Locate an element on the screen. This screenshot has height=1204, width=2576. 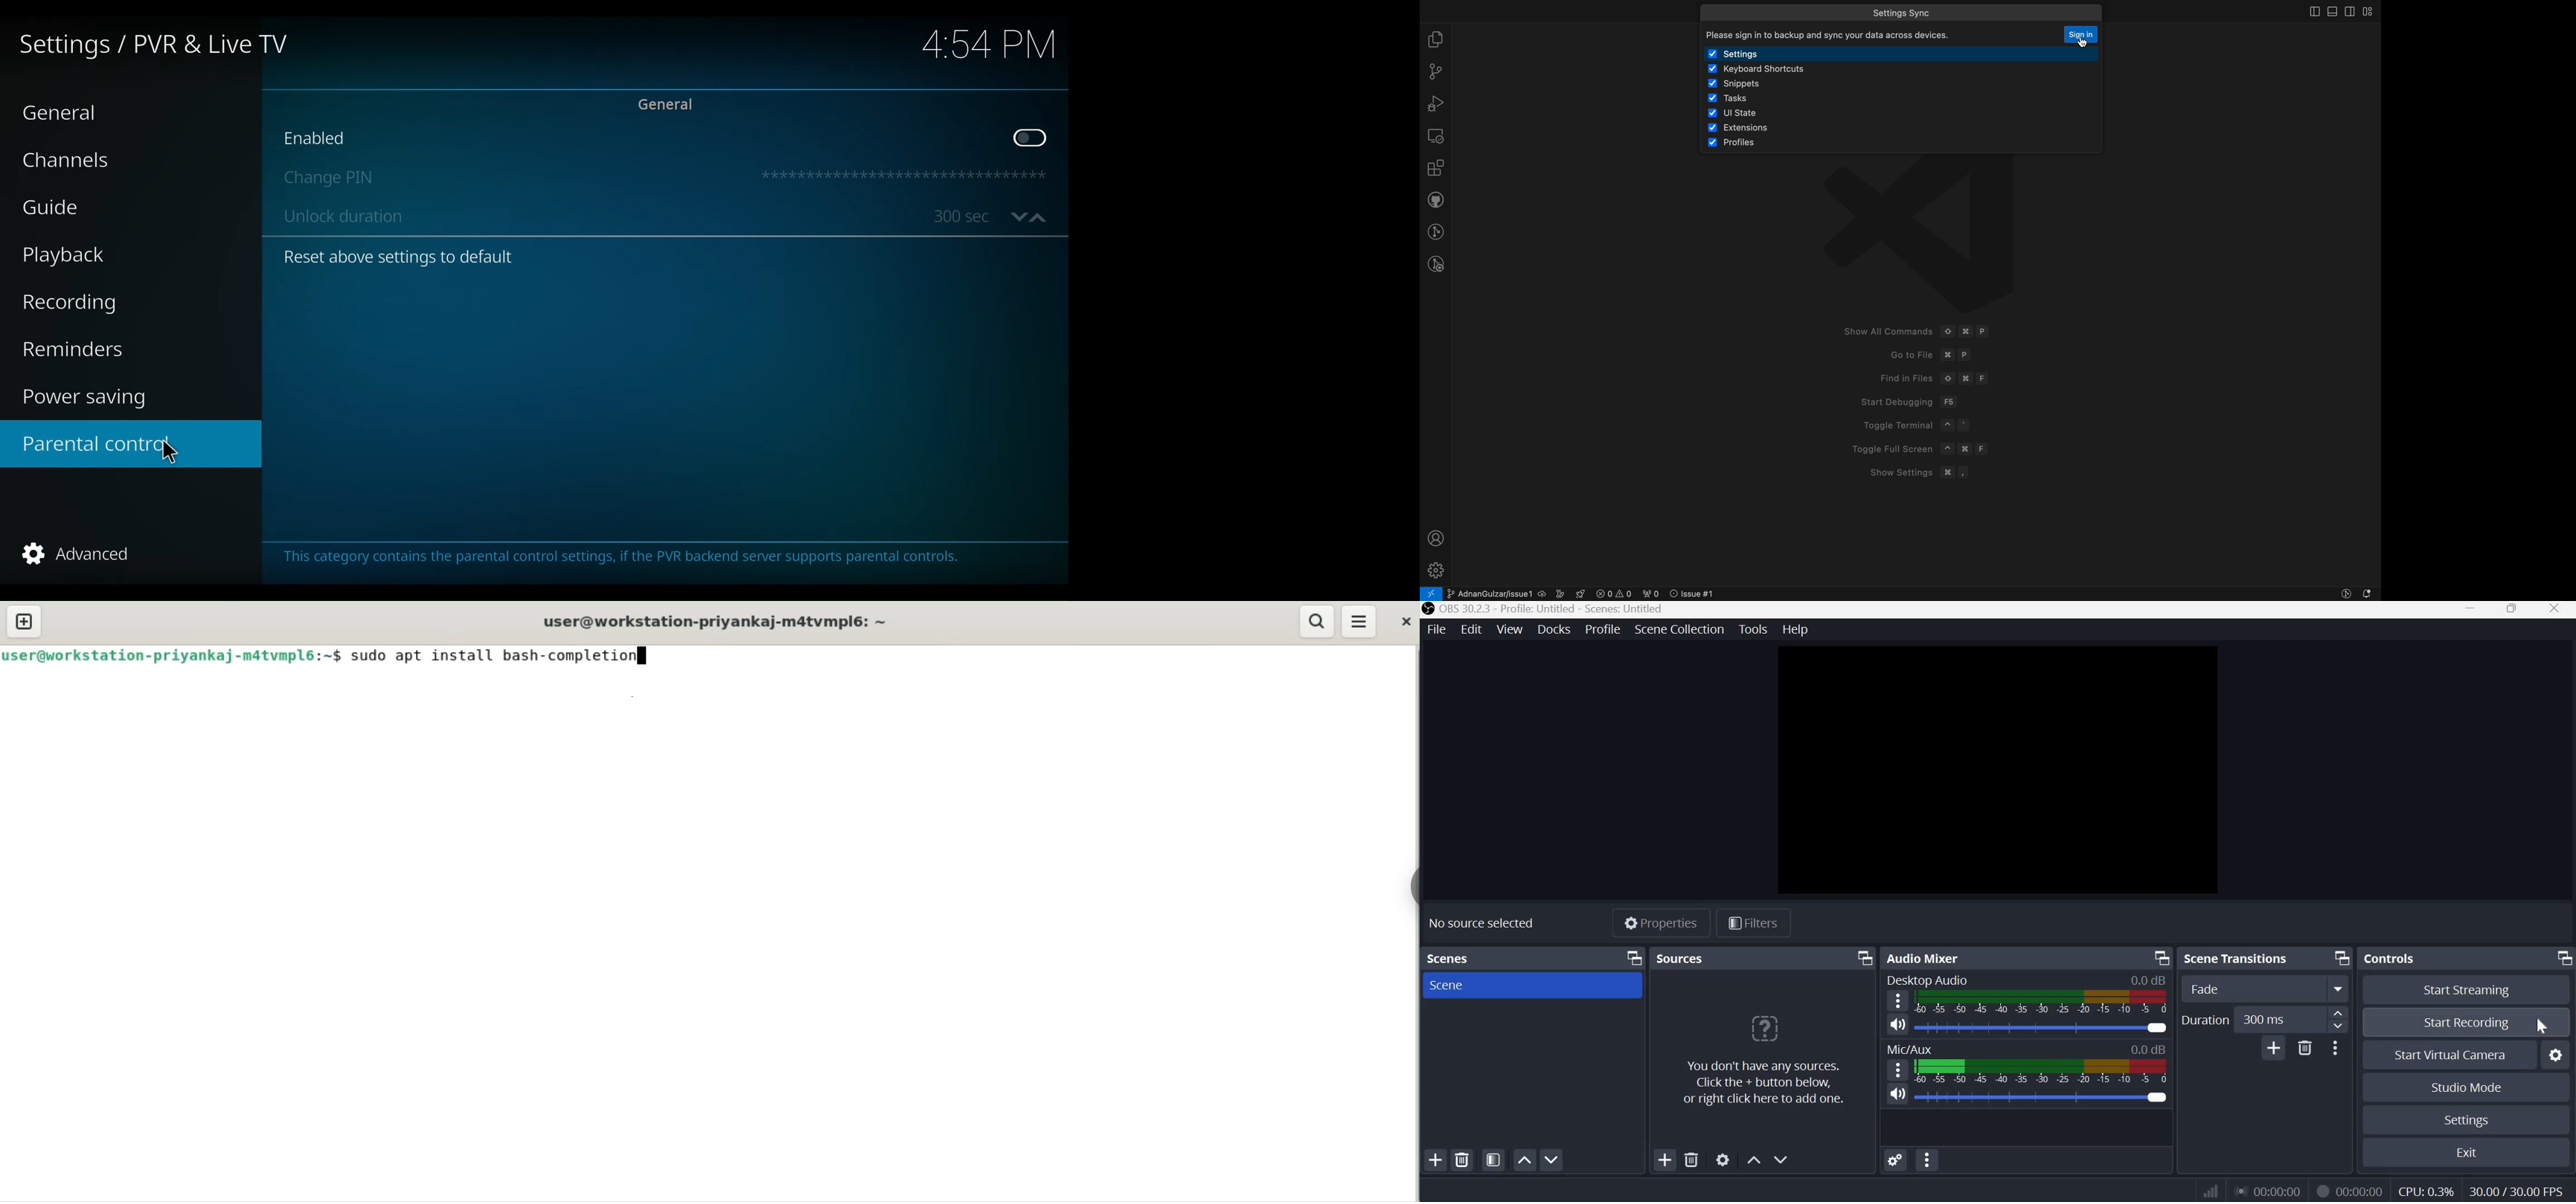
300 ms is located at coordinates (2280, 1020).